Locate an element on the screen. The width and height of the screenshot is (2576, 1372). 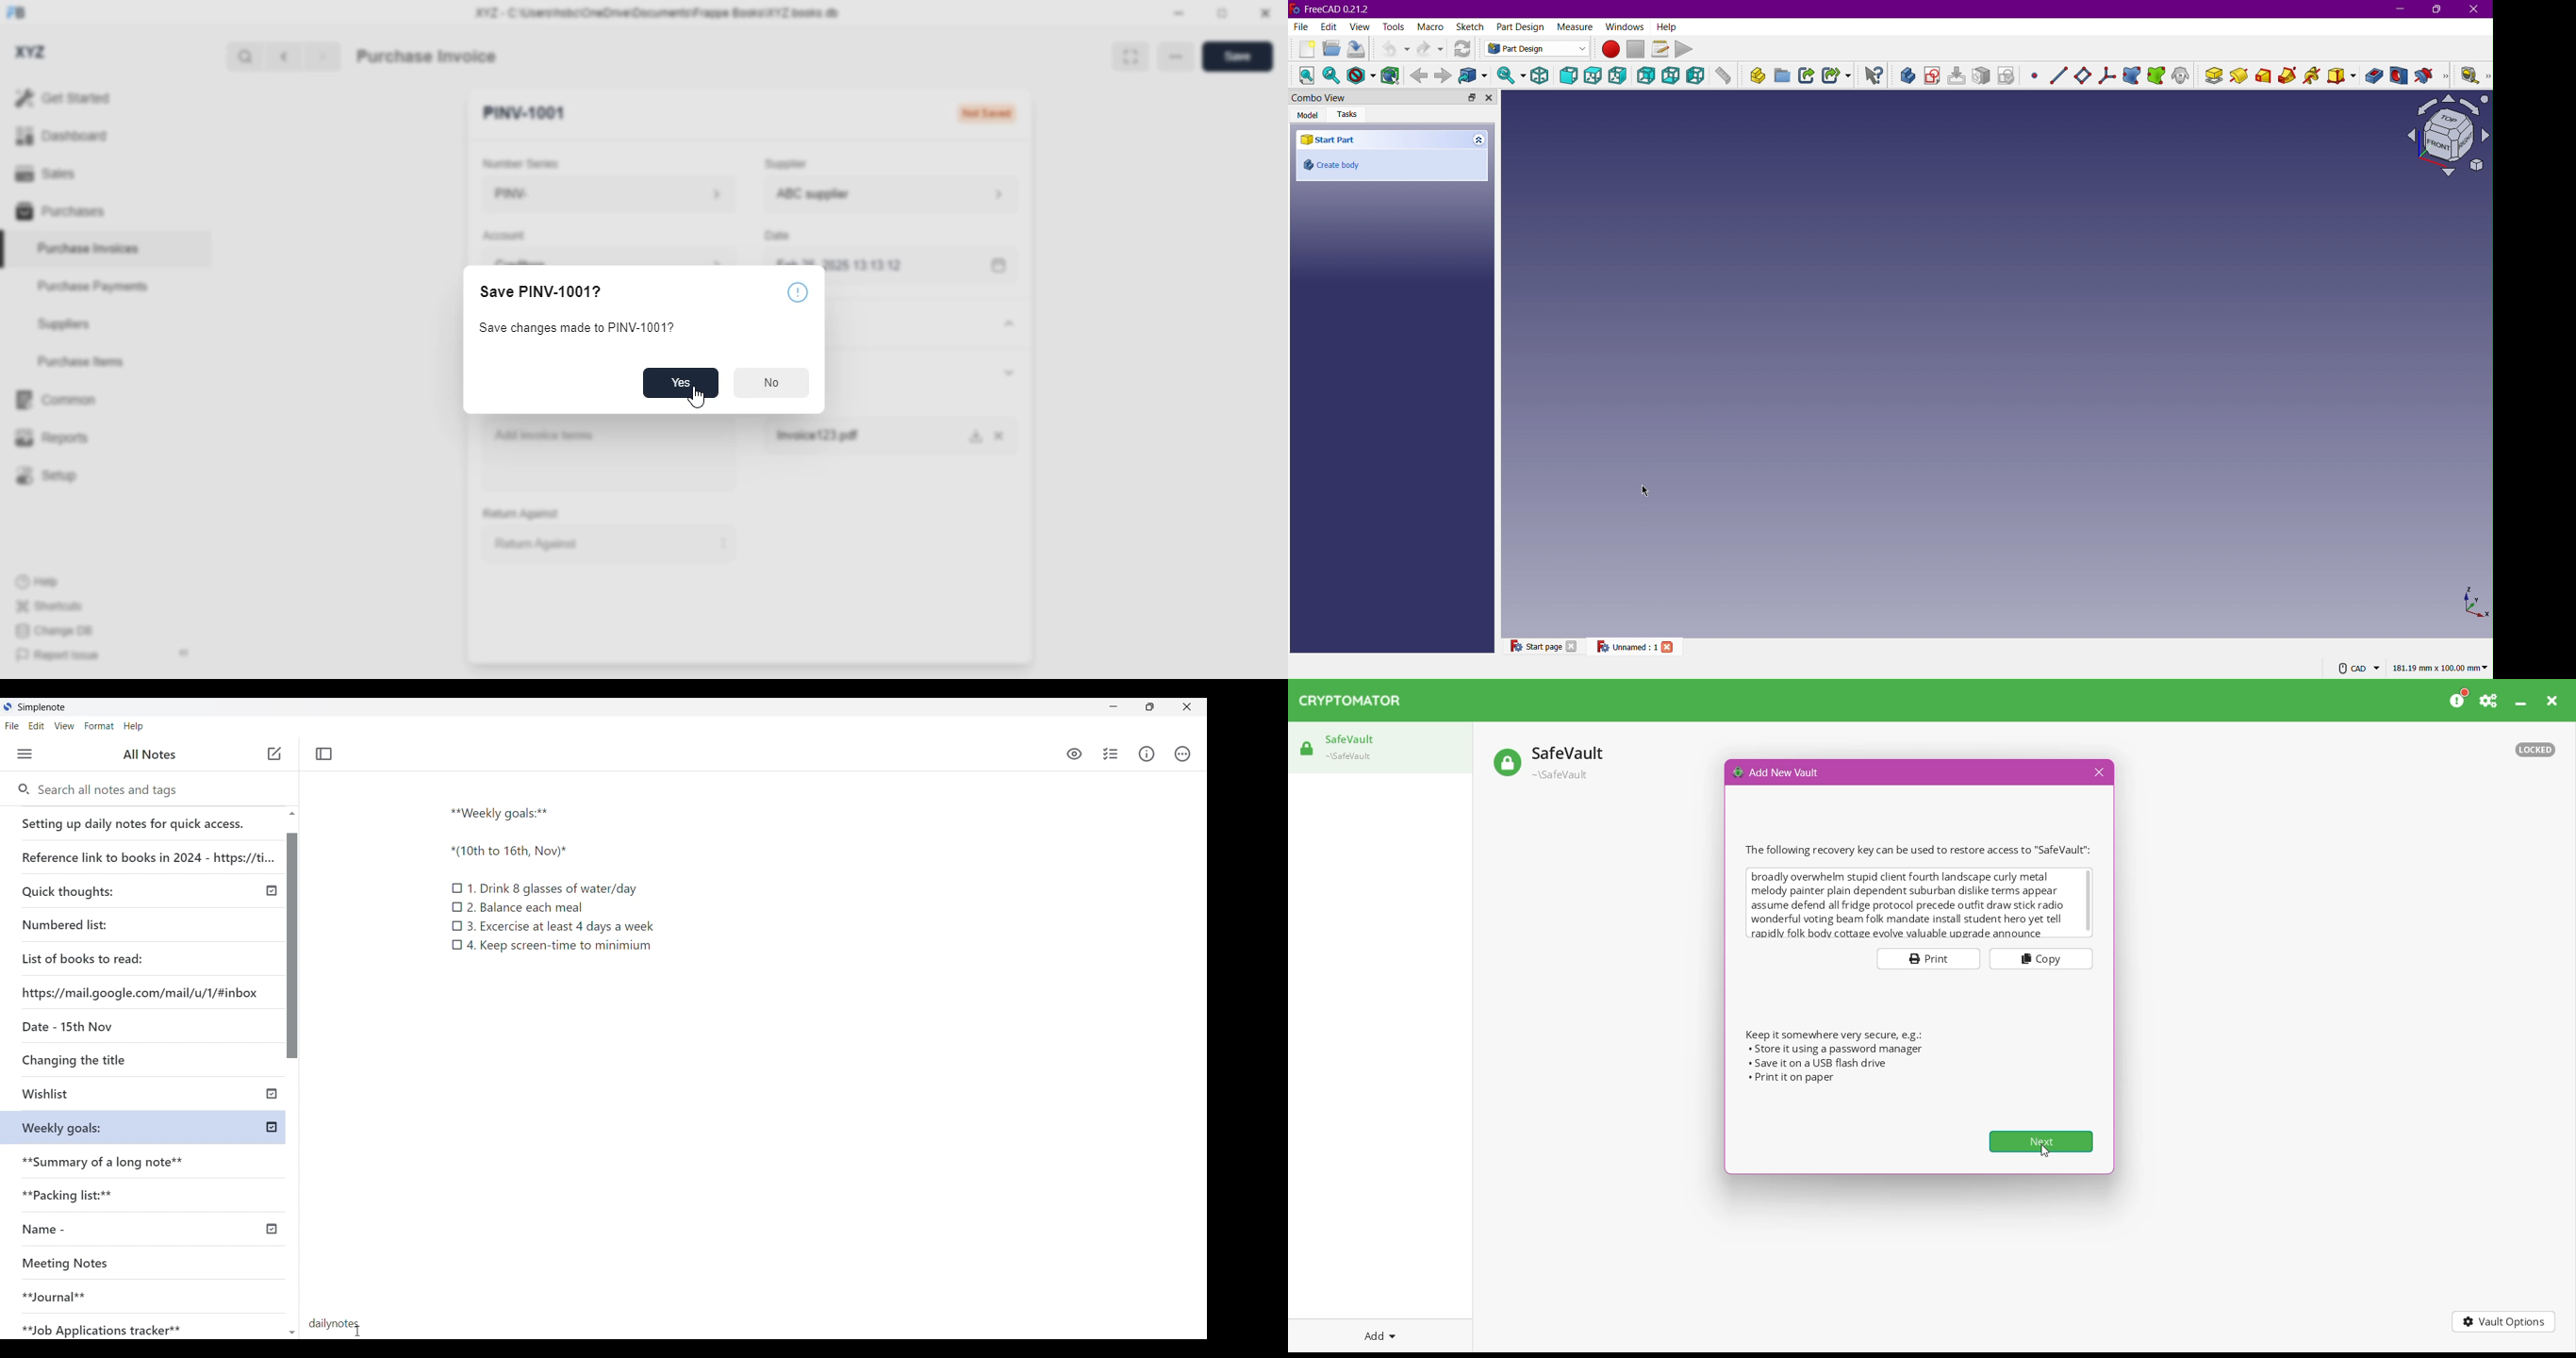
return against is located at coordinates (520, 514).